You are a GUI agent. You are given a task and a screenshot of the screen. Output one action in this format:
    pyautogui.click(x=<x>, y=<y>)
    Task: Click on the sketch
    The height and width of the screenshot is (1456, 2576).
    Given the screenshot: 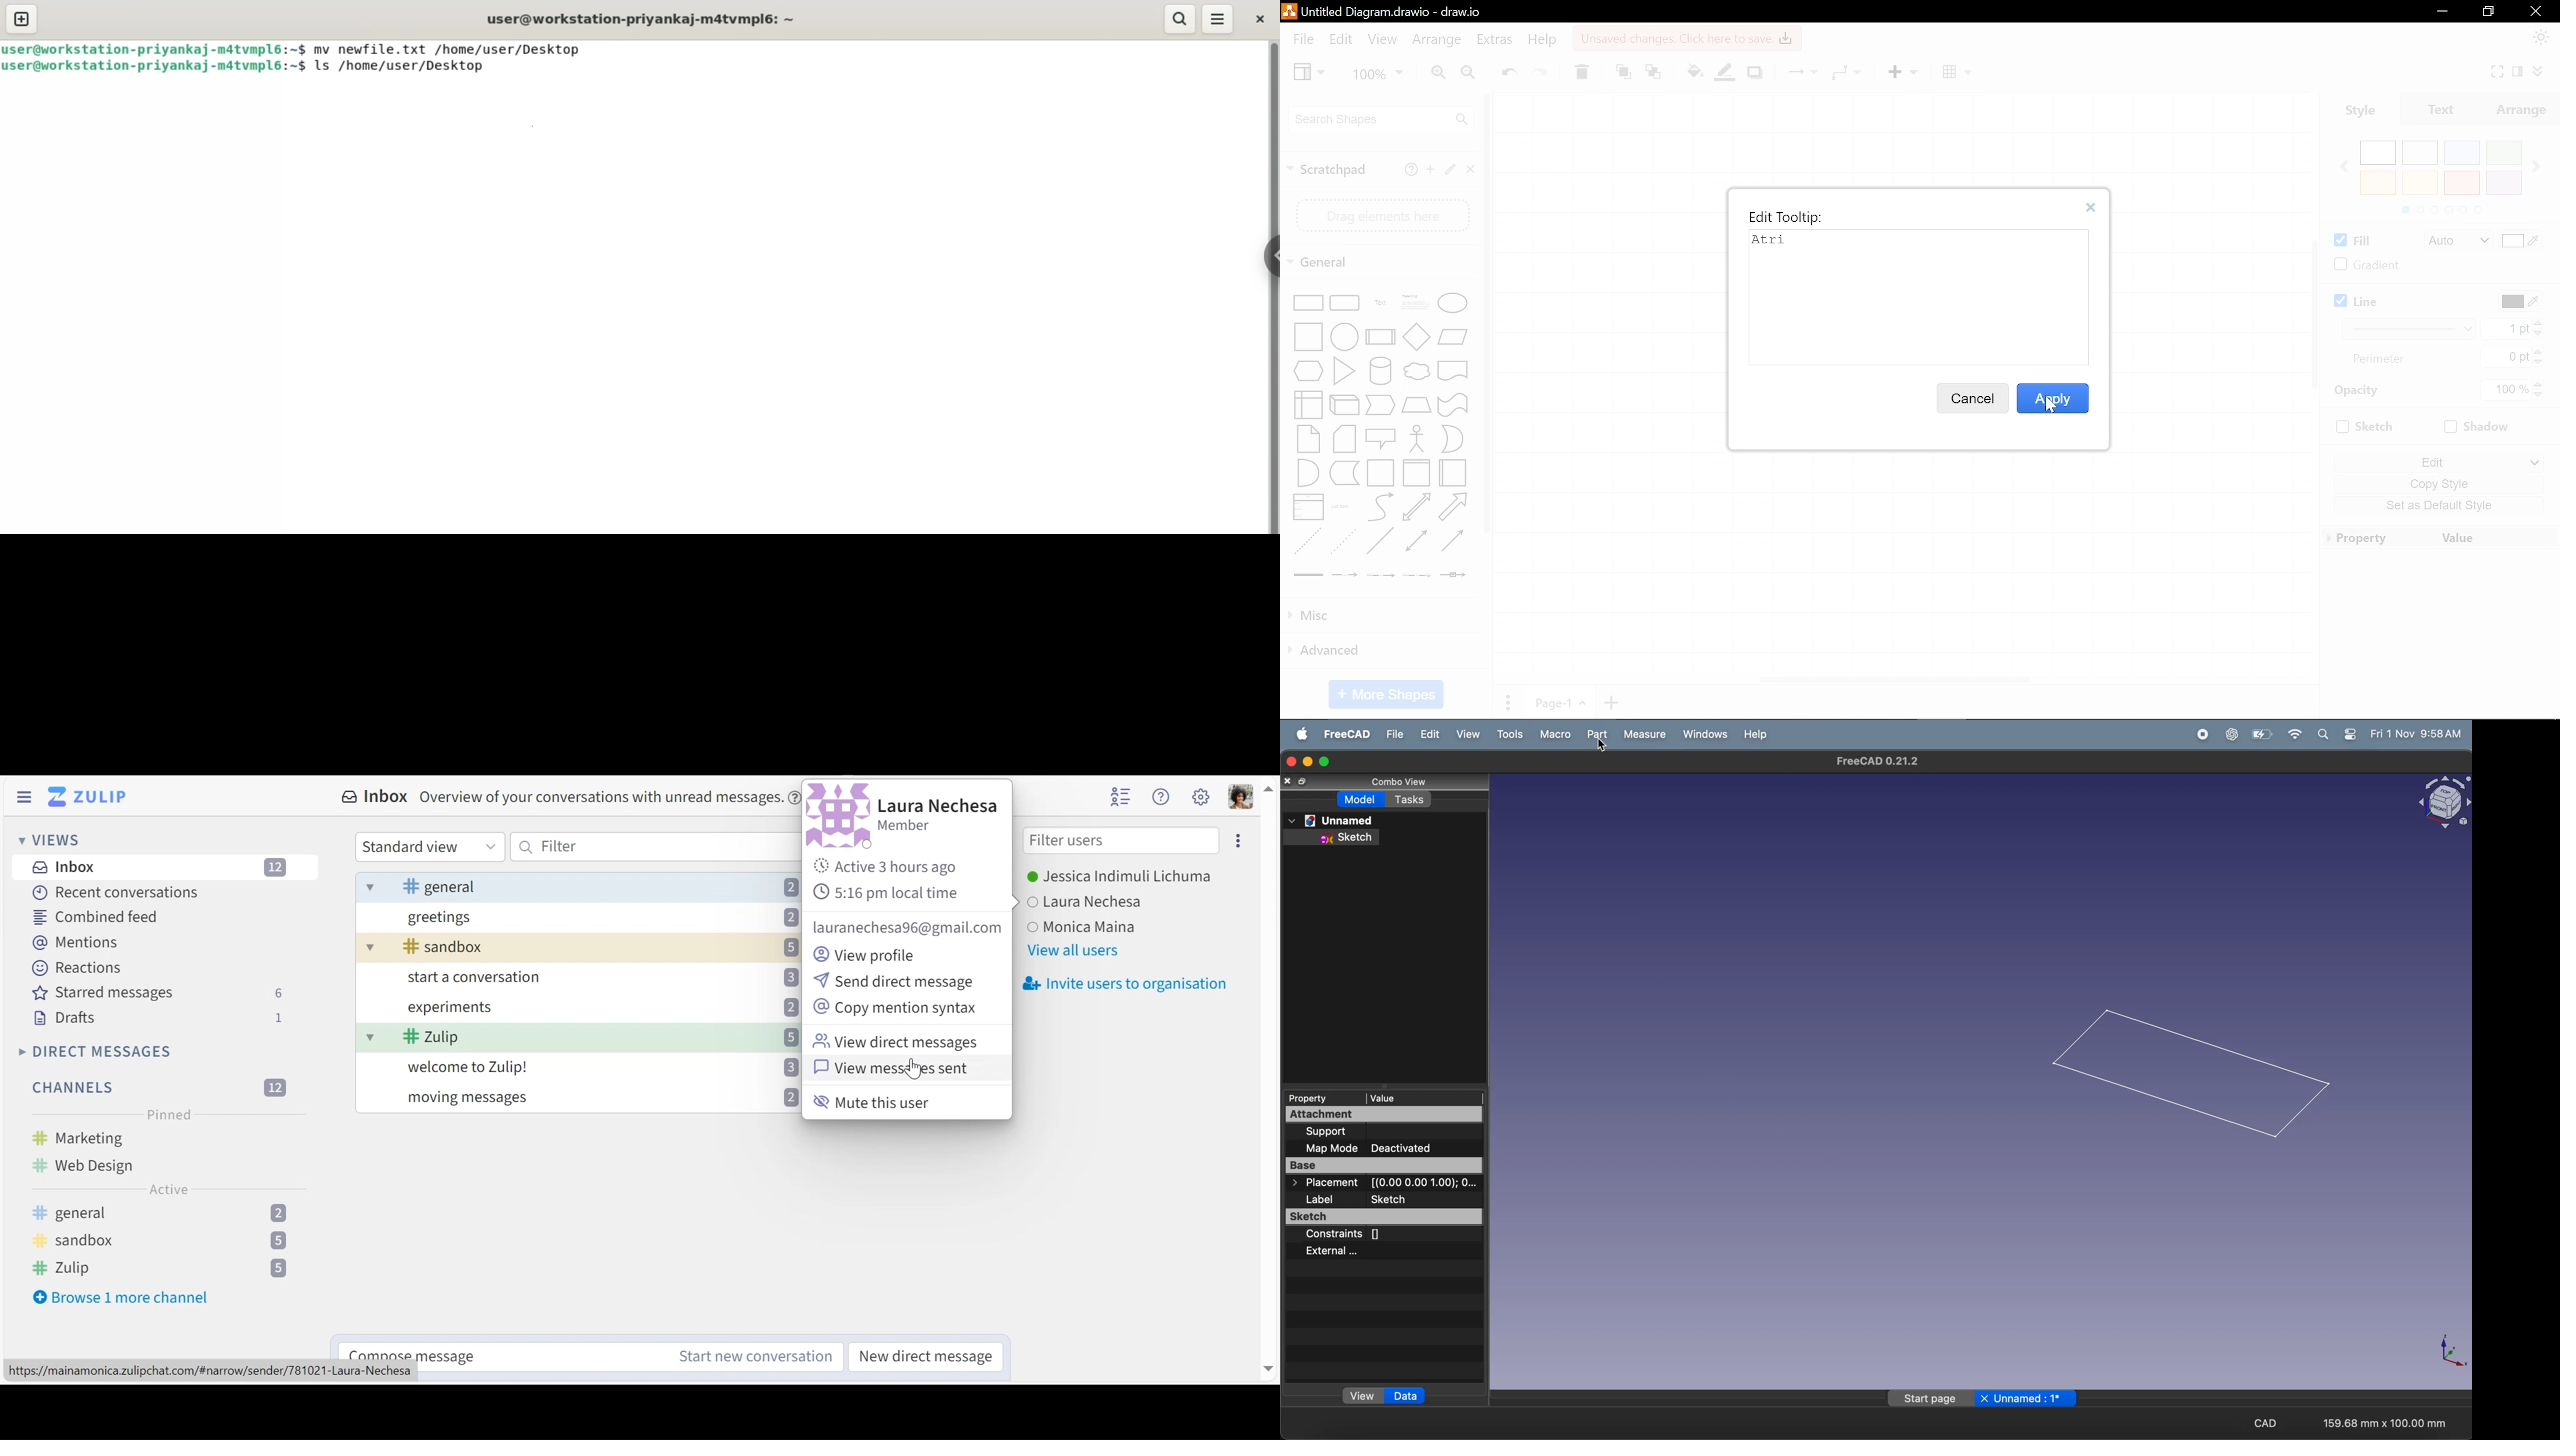 What is the action you would take?
    pyautogui.click(x=1338, y=838)
    